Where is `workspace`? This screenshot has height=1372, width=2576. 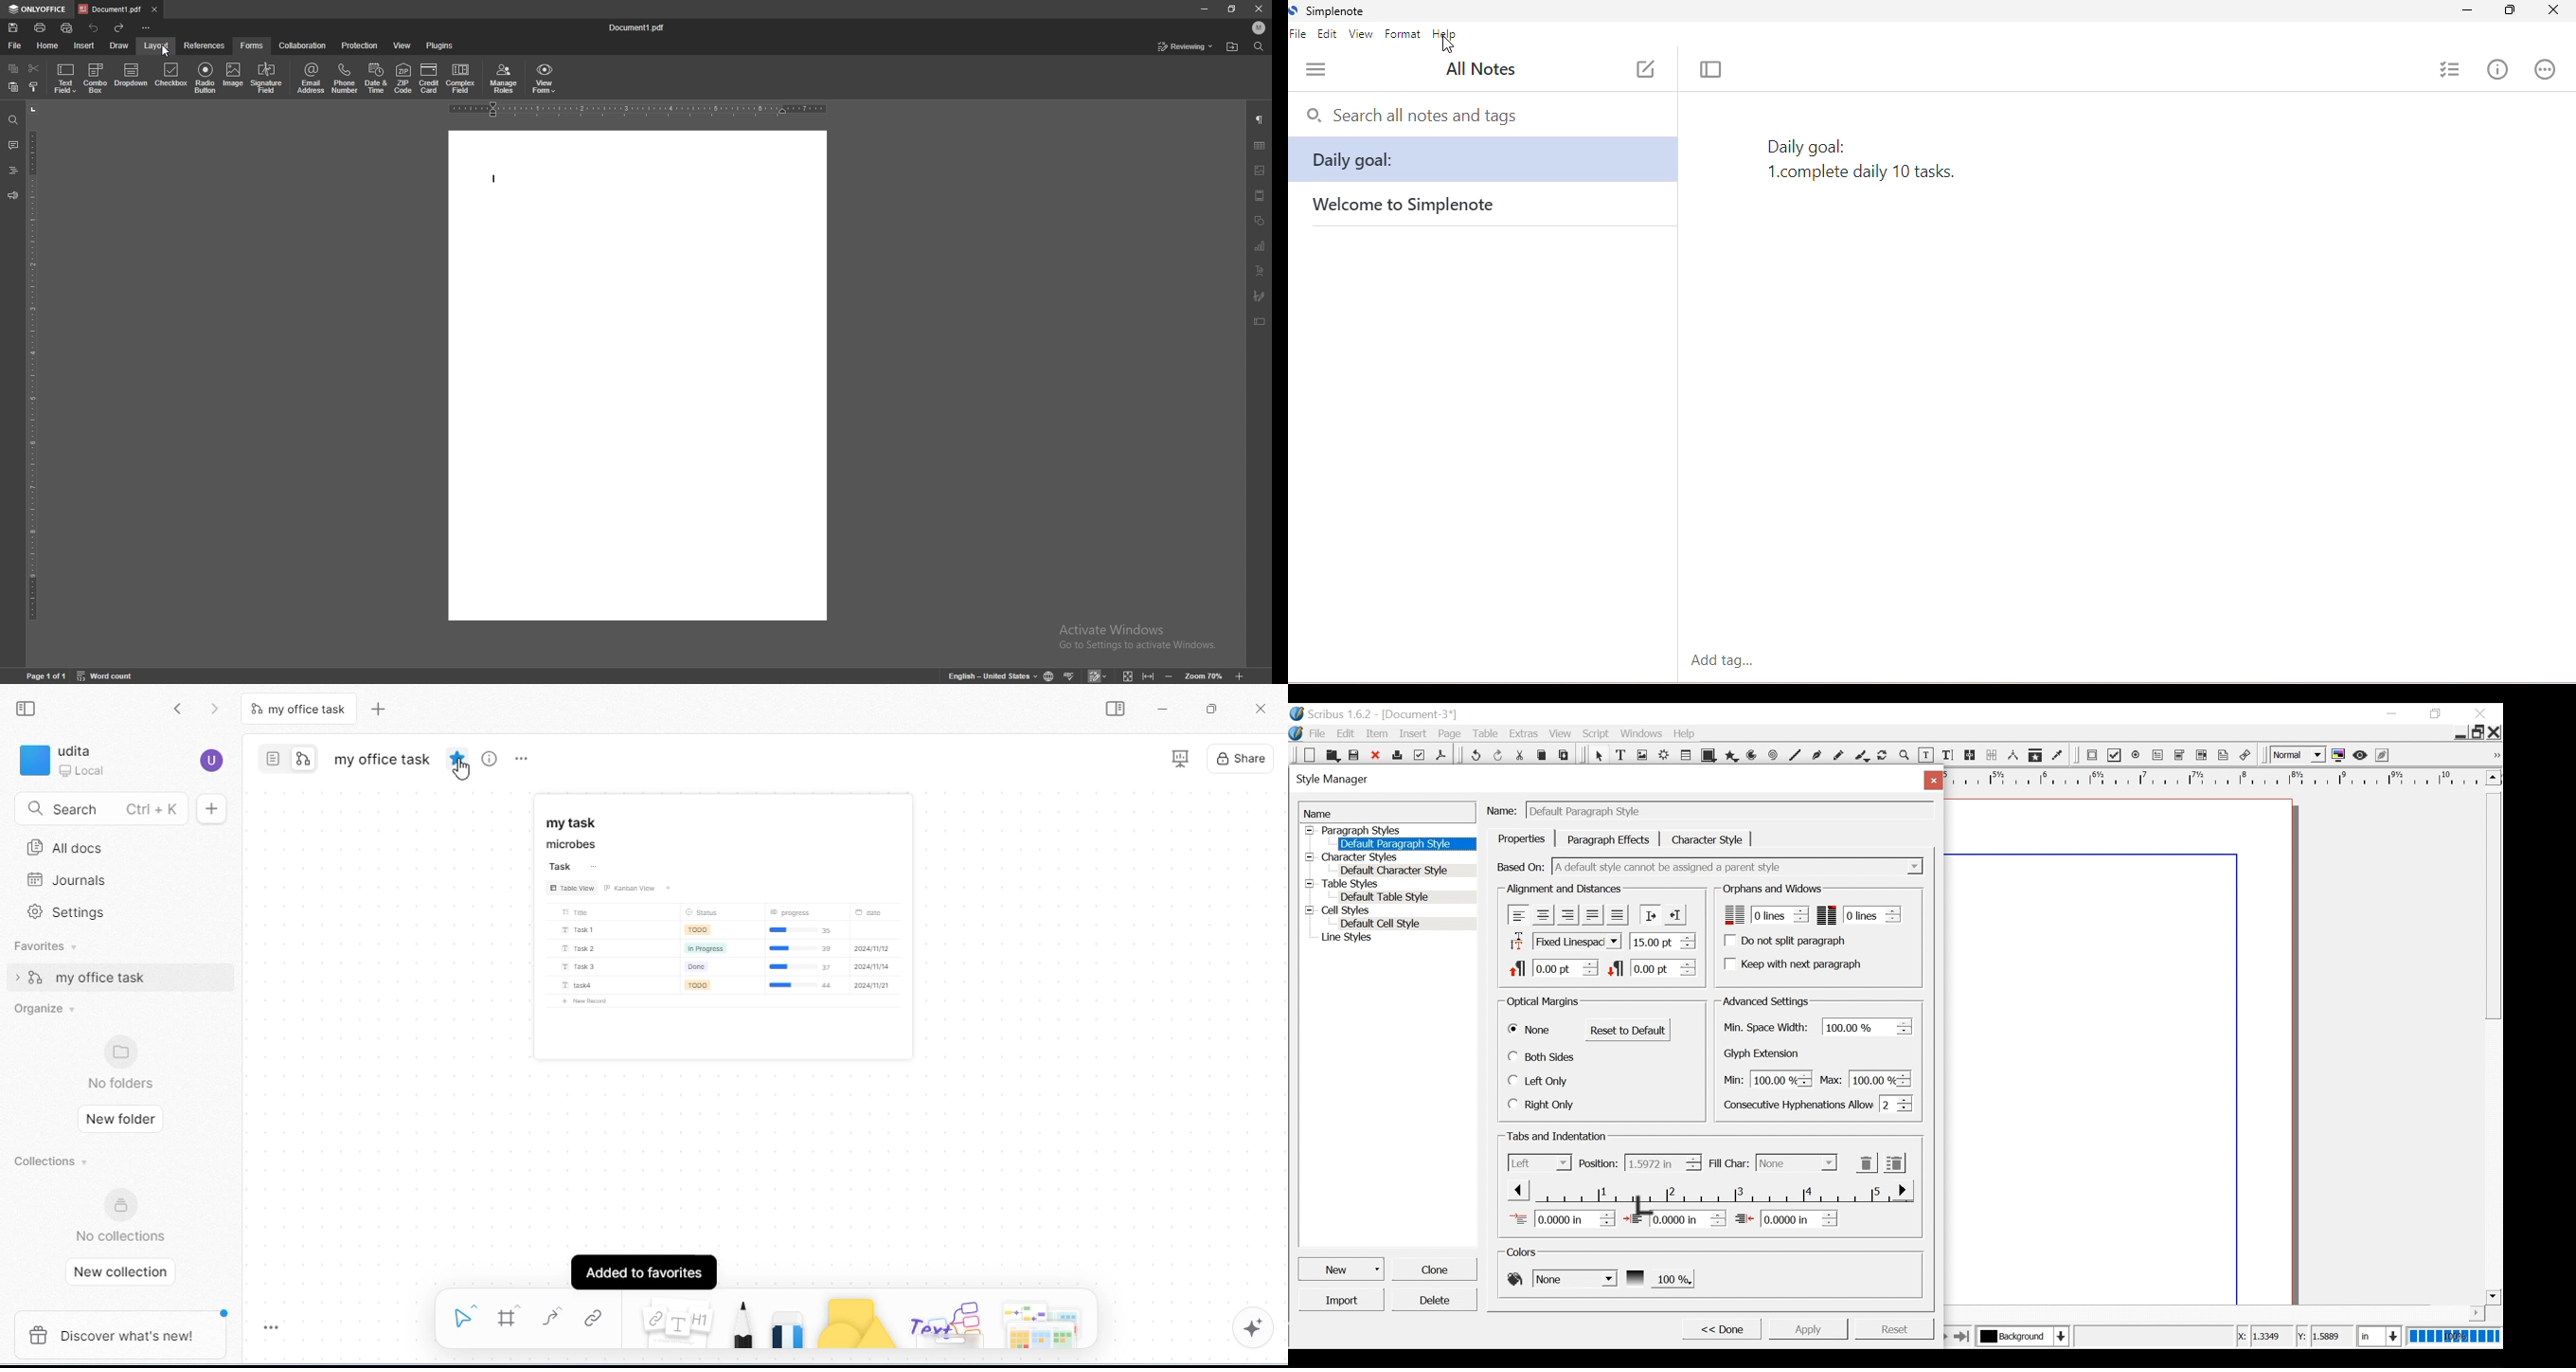 workspace is located at coordinates (65, 760).